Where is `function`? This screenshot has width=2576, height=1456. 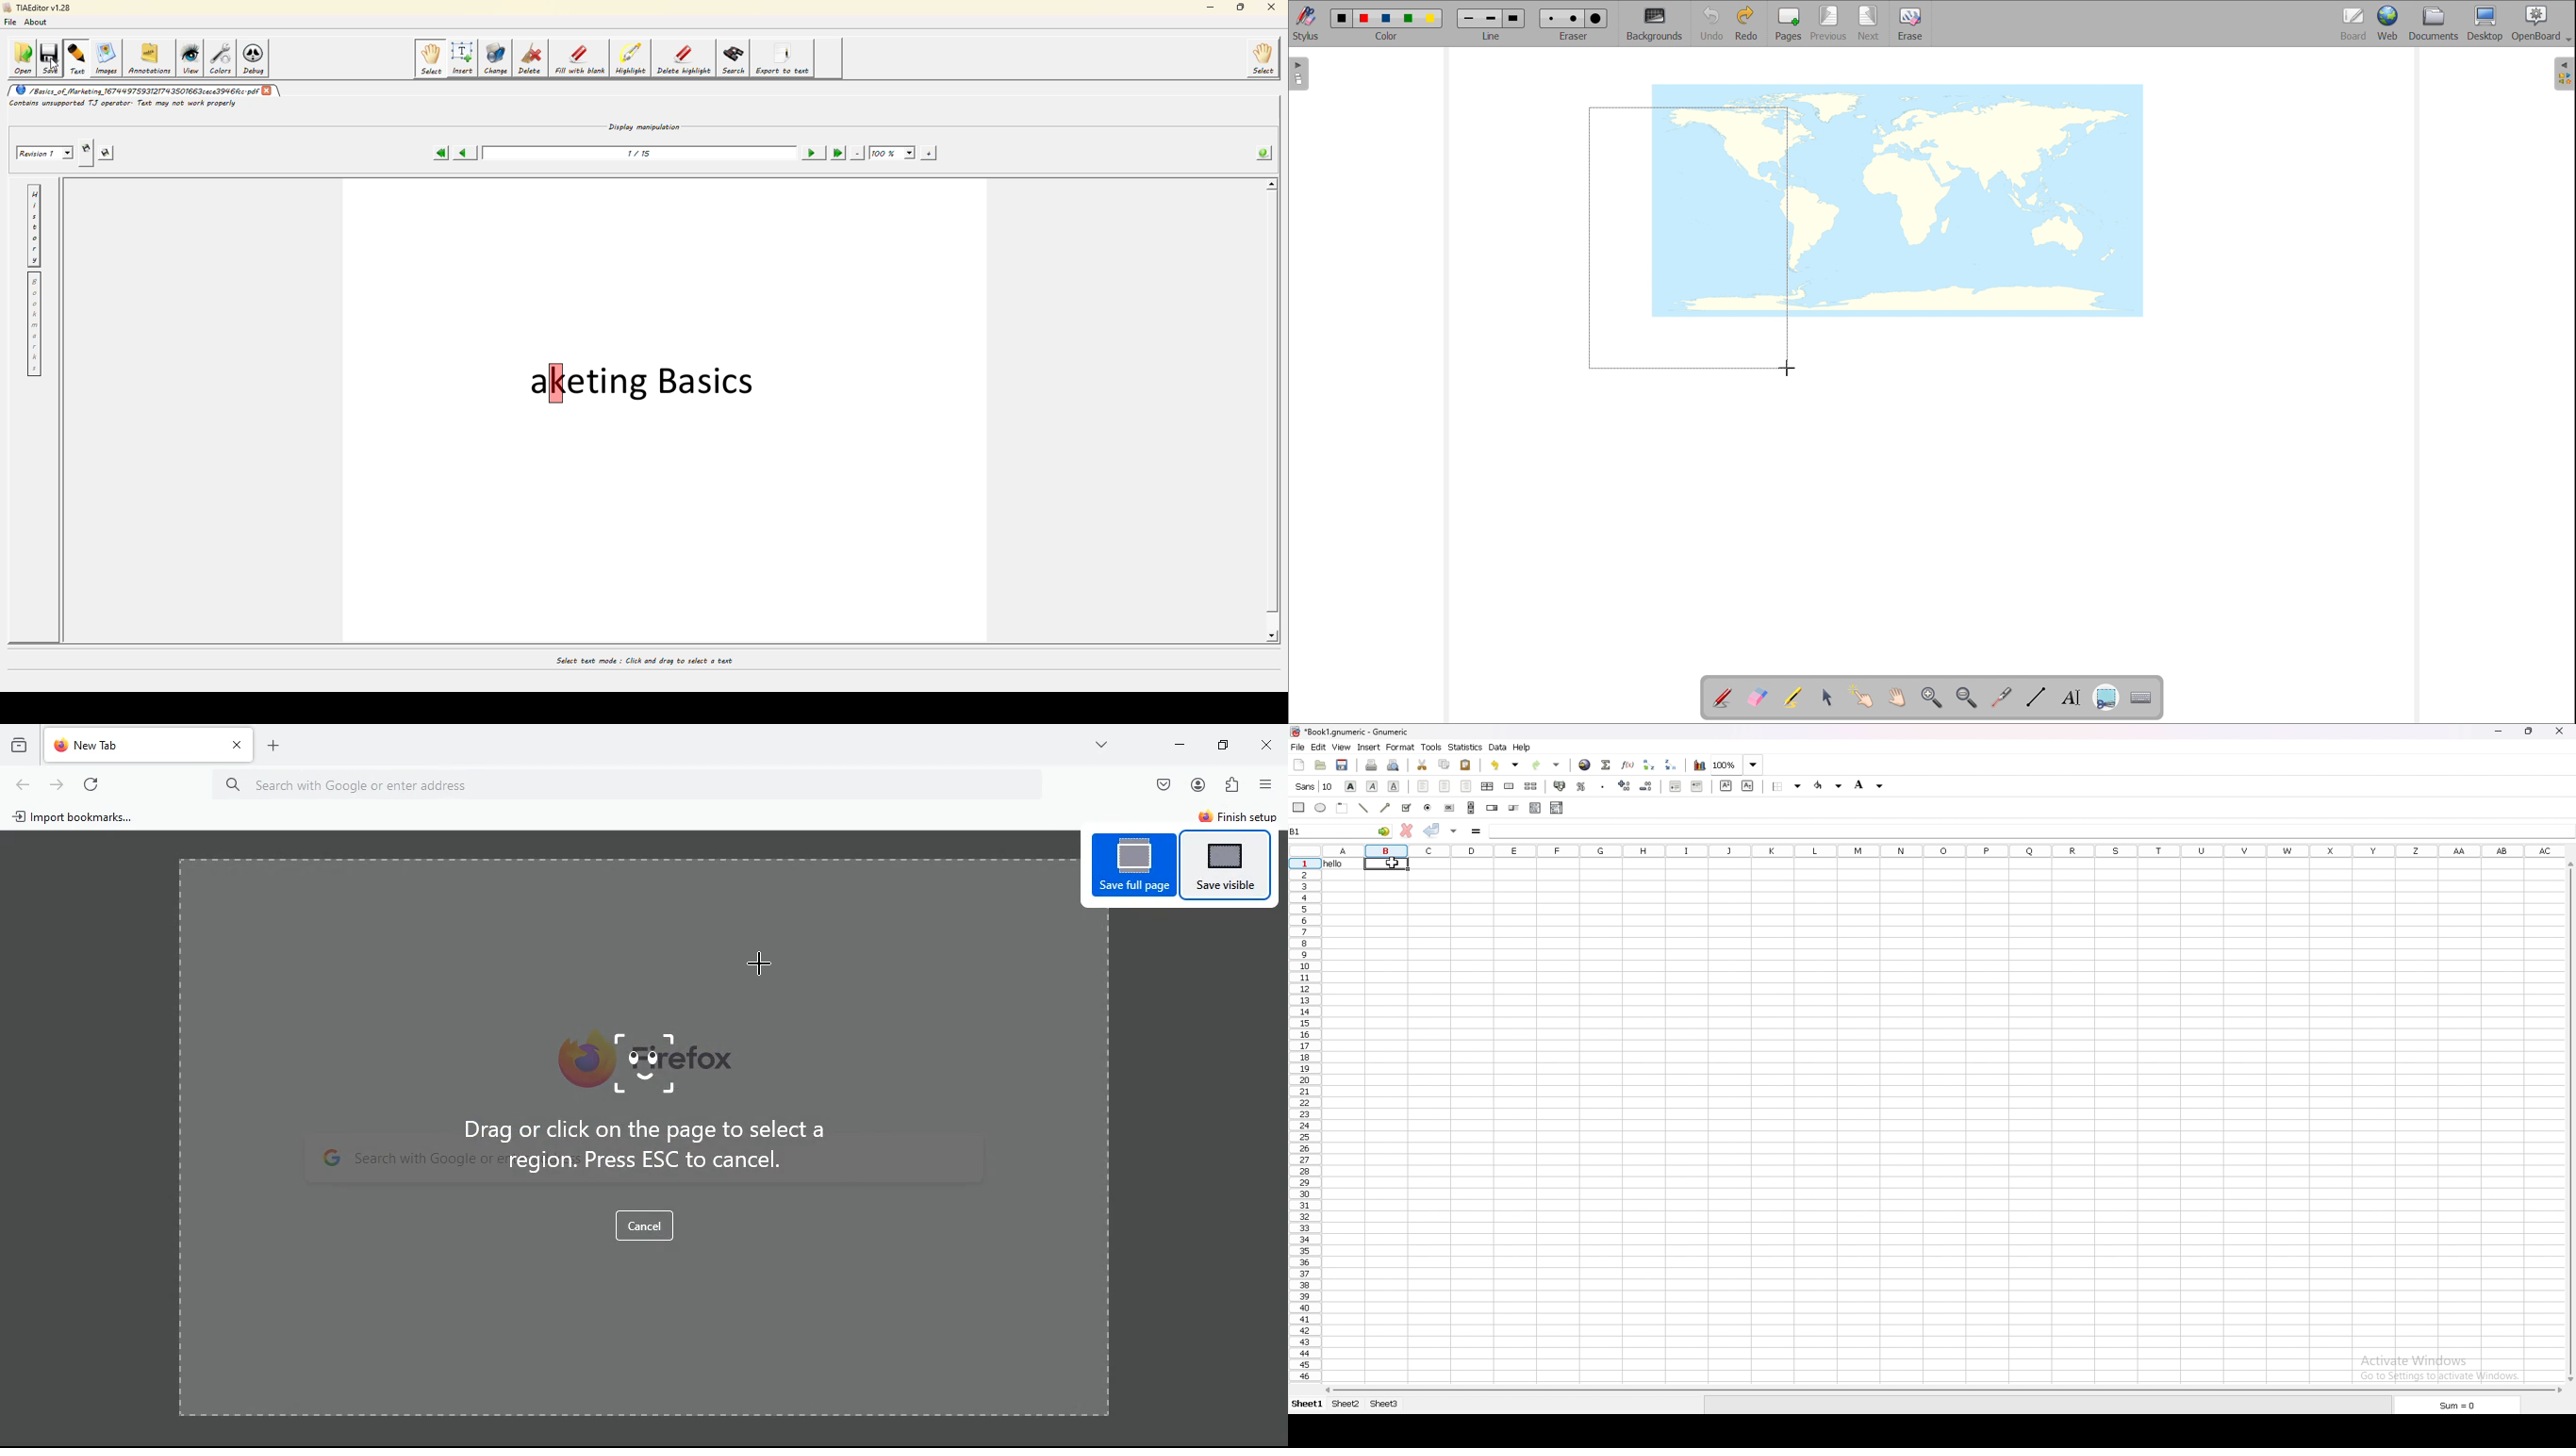 function is located at coordinates (1628, 764).